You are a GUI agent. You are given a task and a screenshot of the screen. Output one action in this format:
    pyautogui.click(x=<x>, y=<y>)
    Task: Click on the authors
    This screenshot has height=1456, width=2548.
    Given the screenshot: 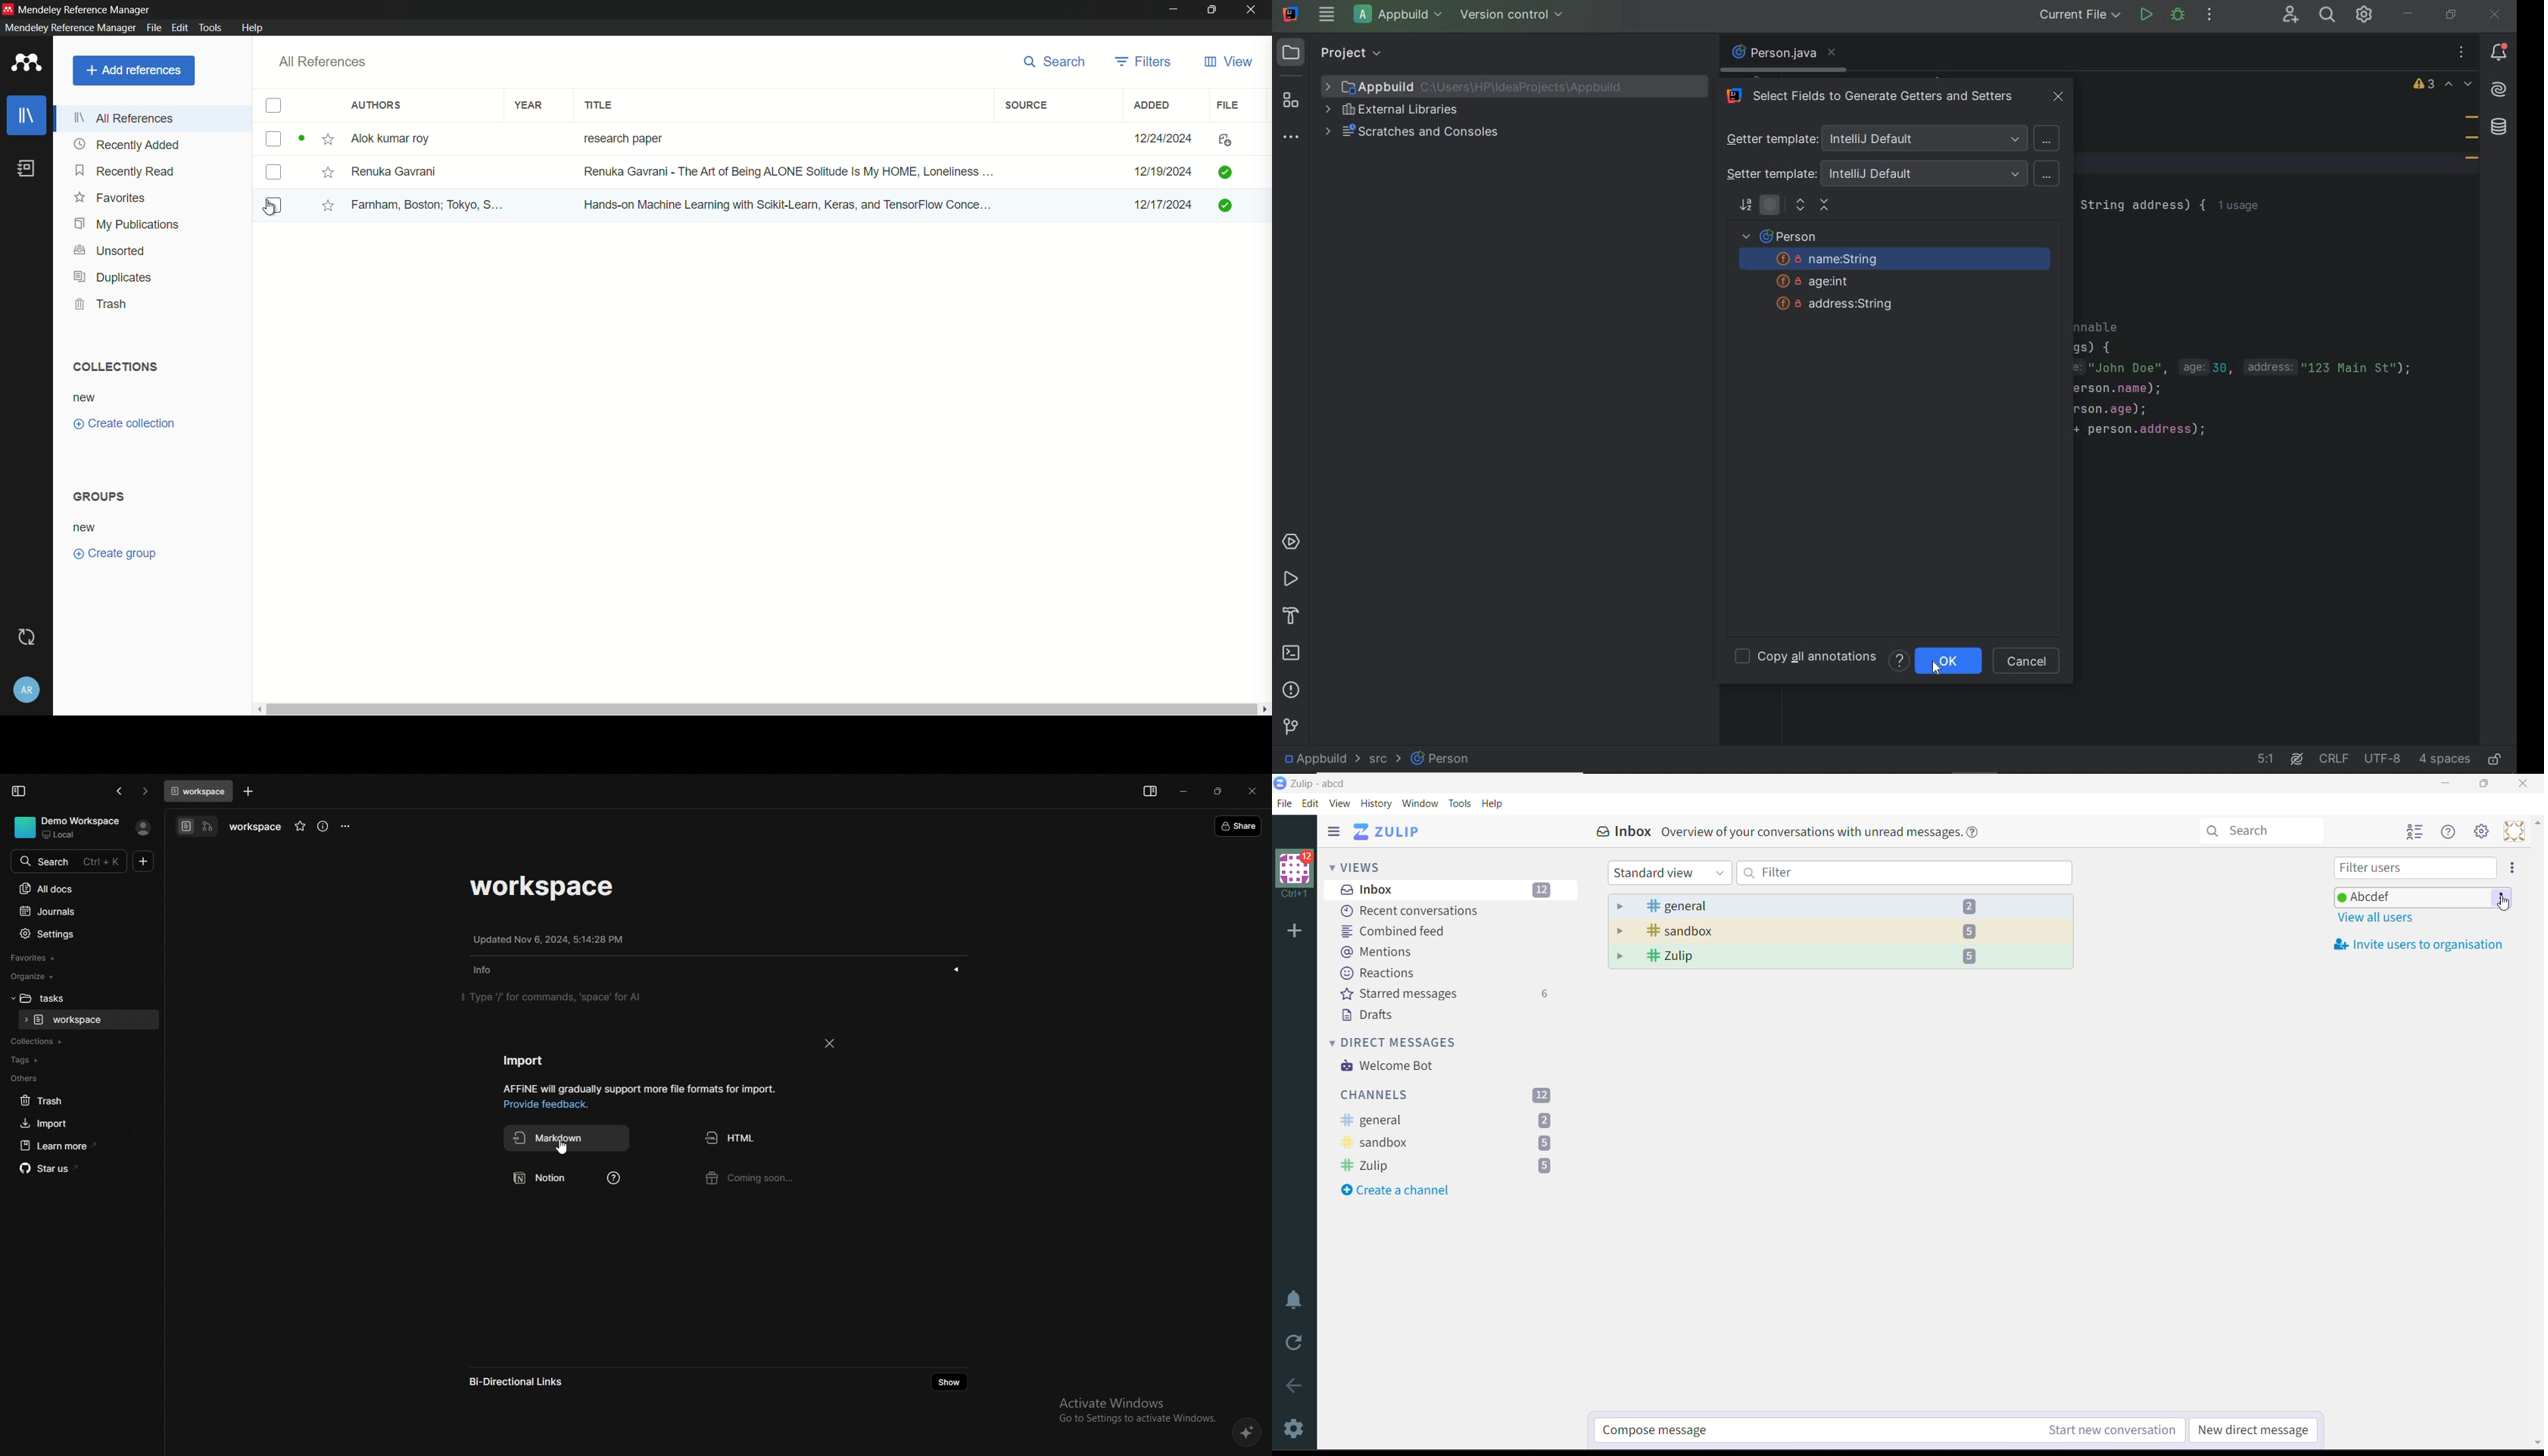 What is the action you would take?
    pyautogui.click(x=375, y=105)
    